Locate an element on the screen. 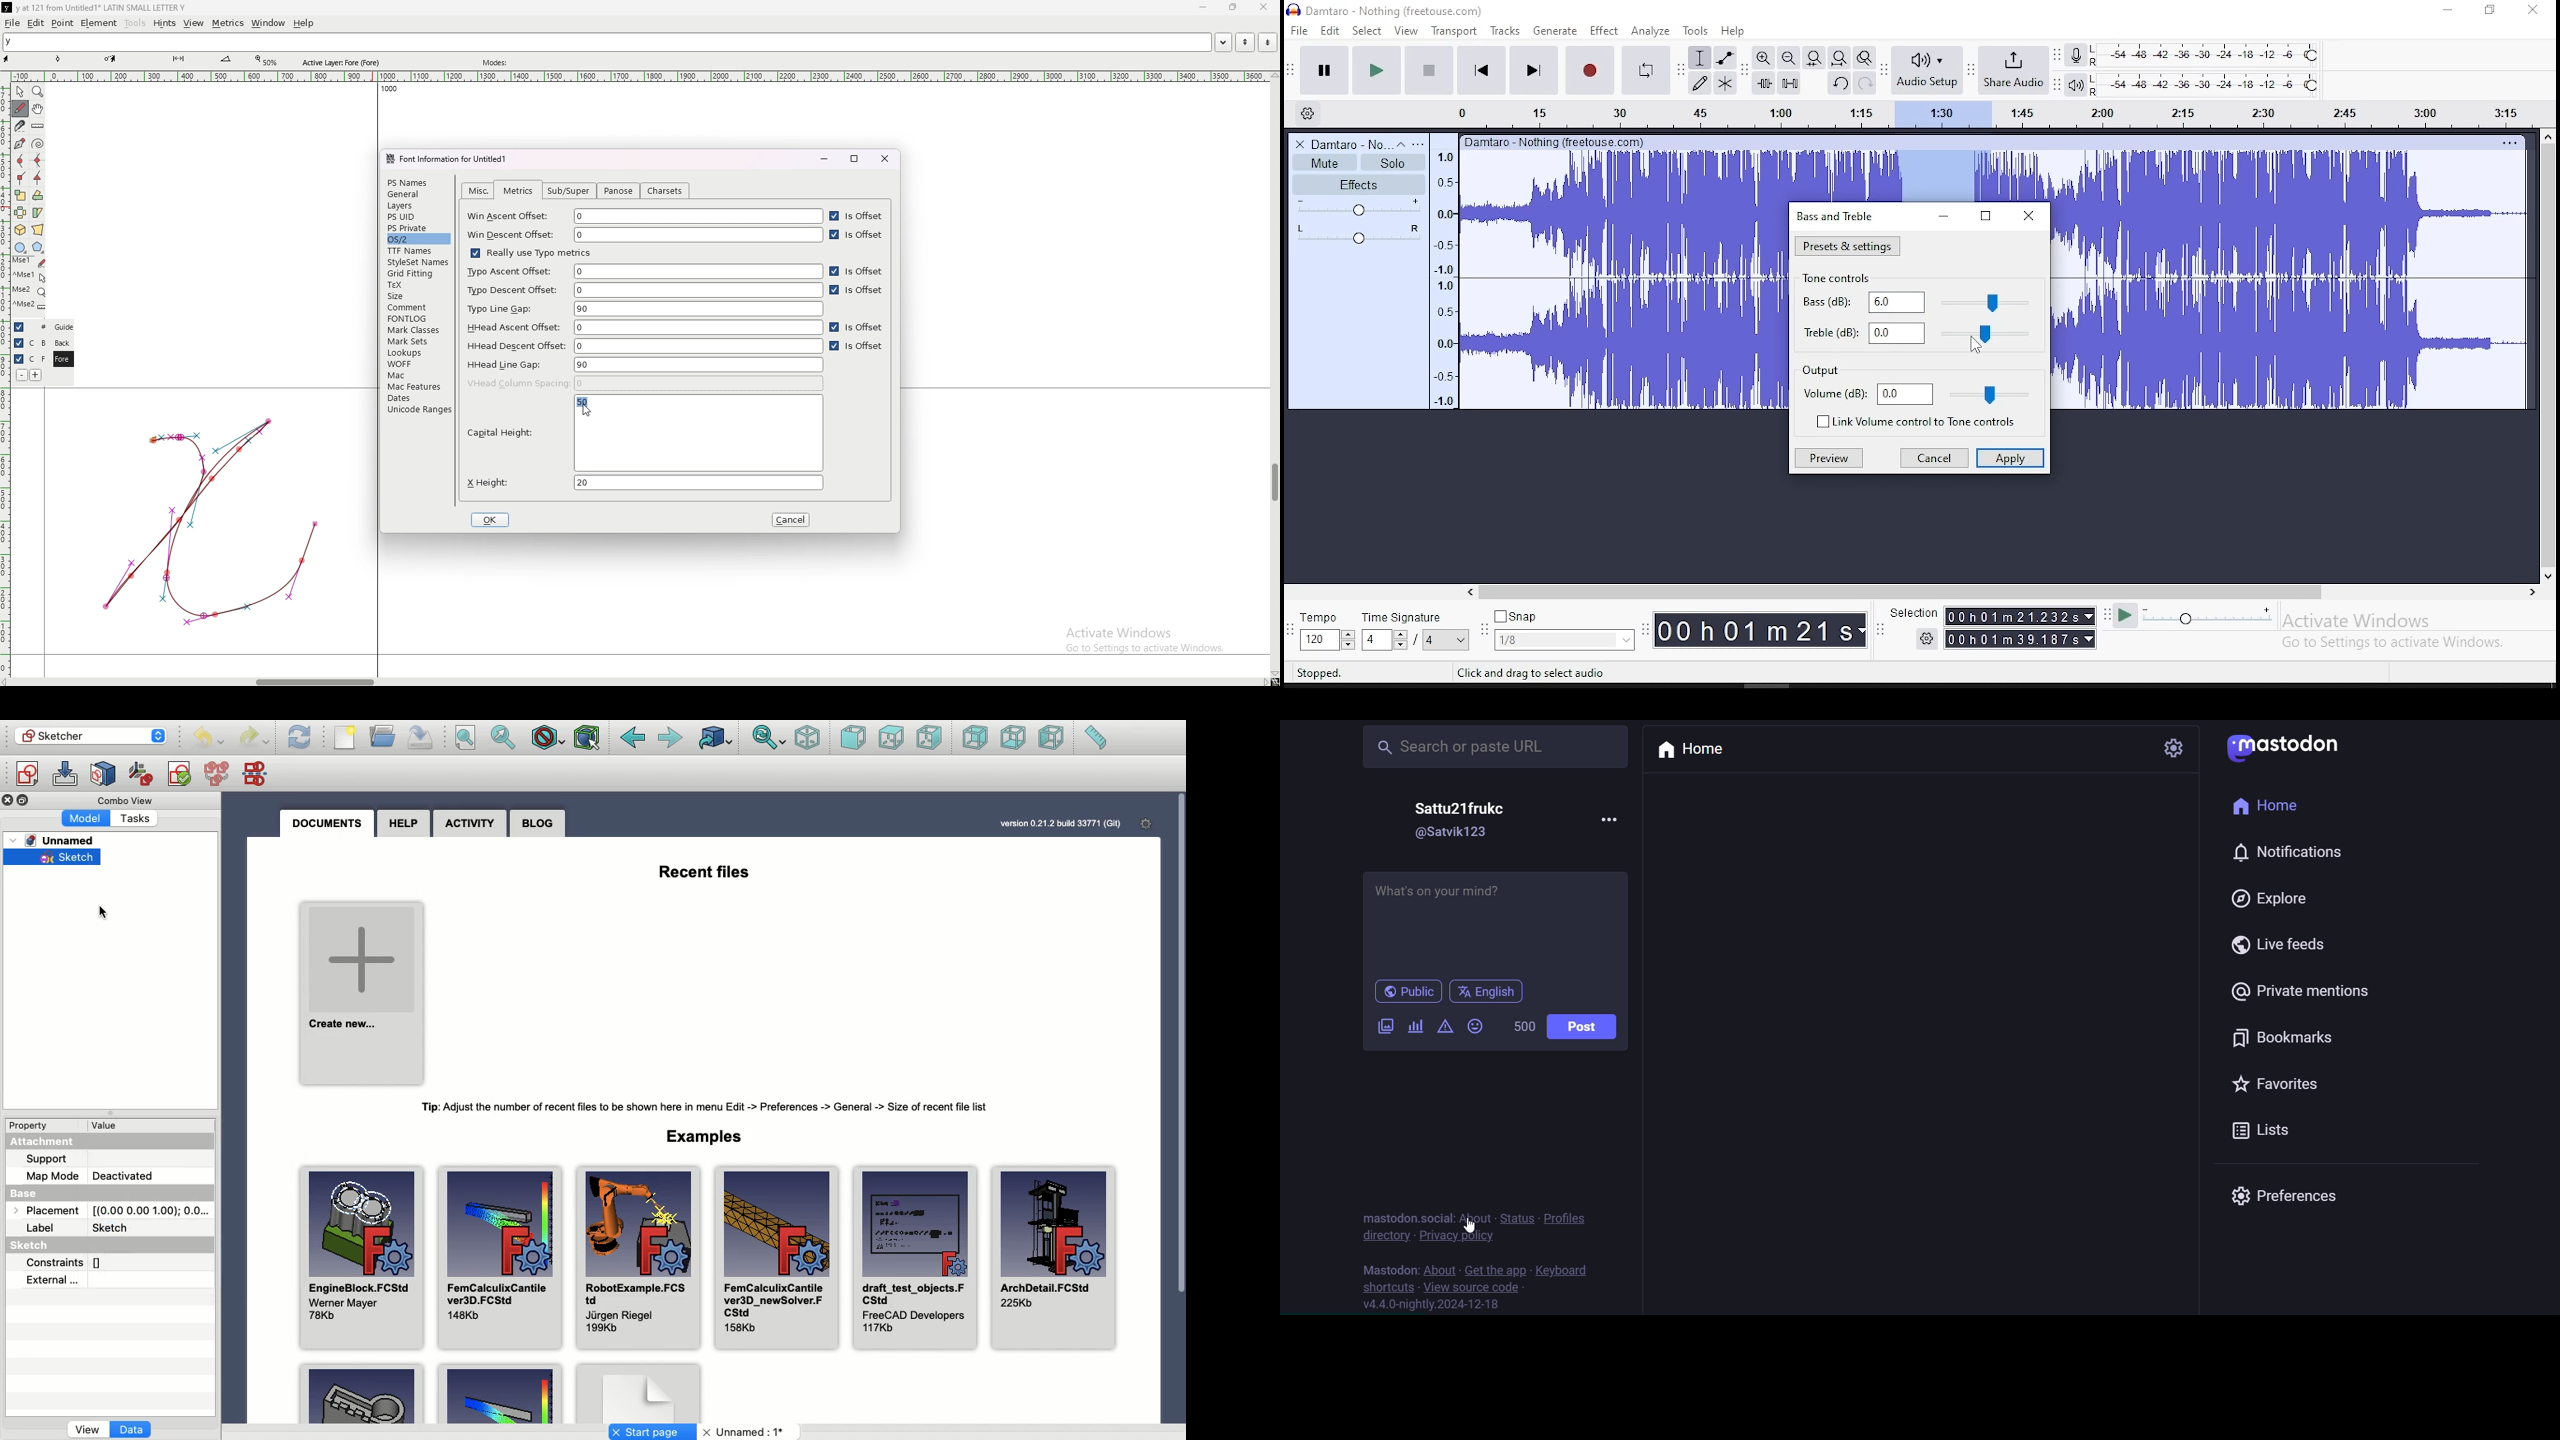 This screenshot has width=2576, height=1456. Constraints is located at coordinates (71, 1261).